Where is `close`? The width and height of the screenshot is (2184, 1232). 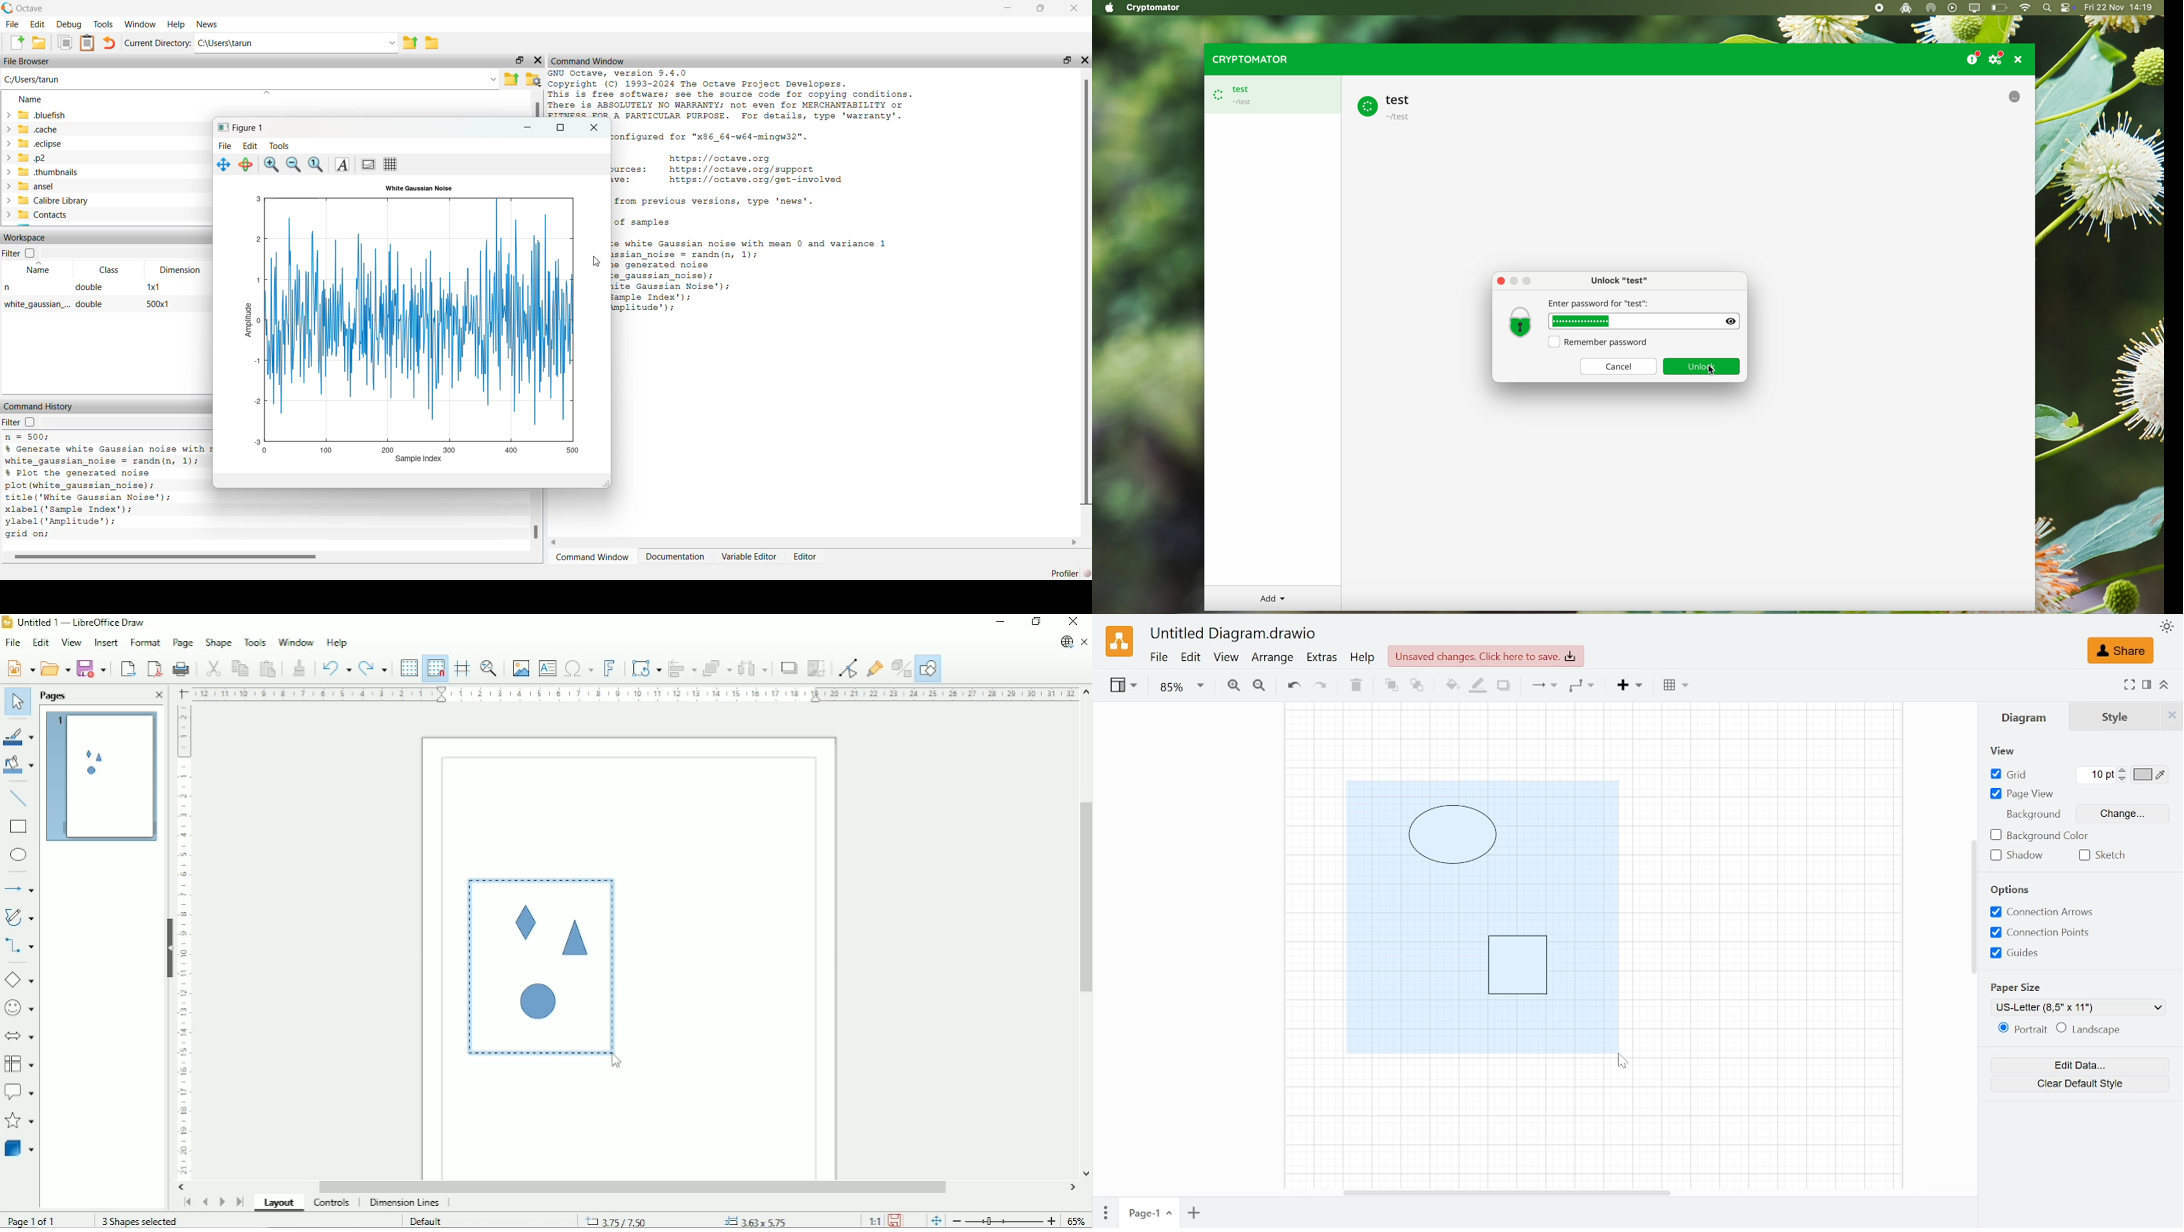
close is located at coordinates (1085, 60).